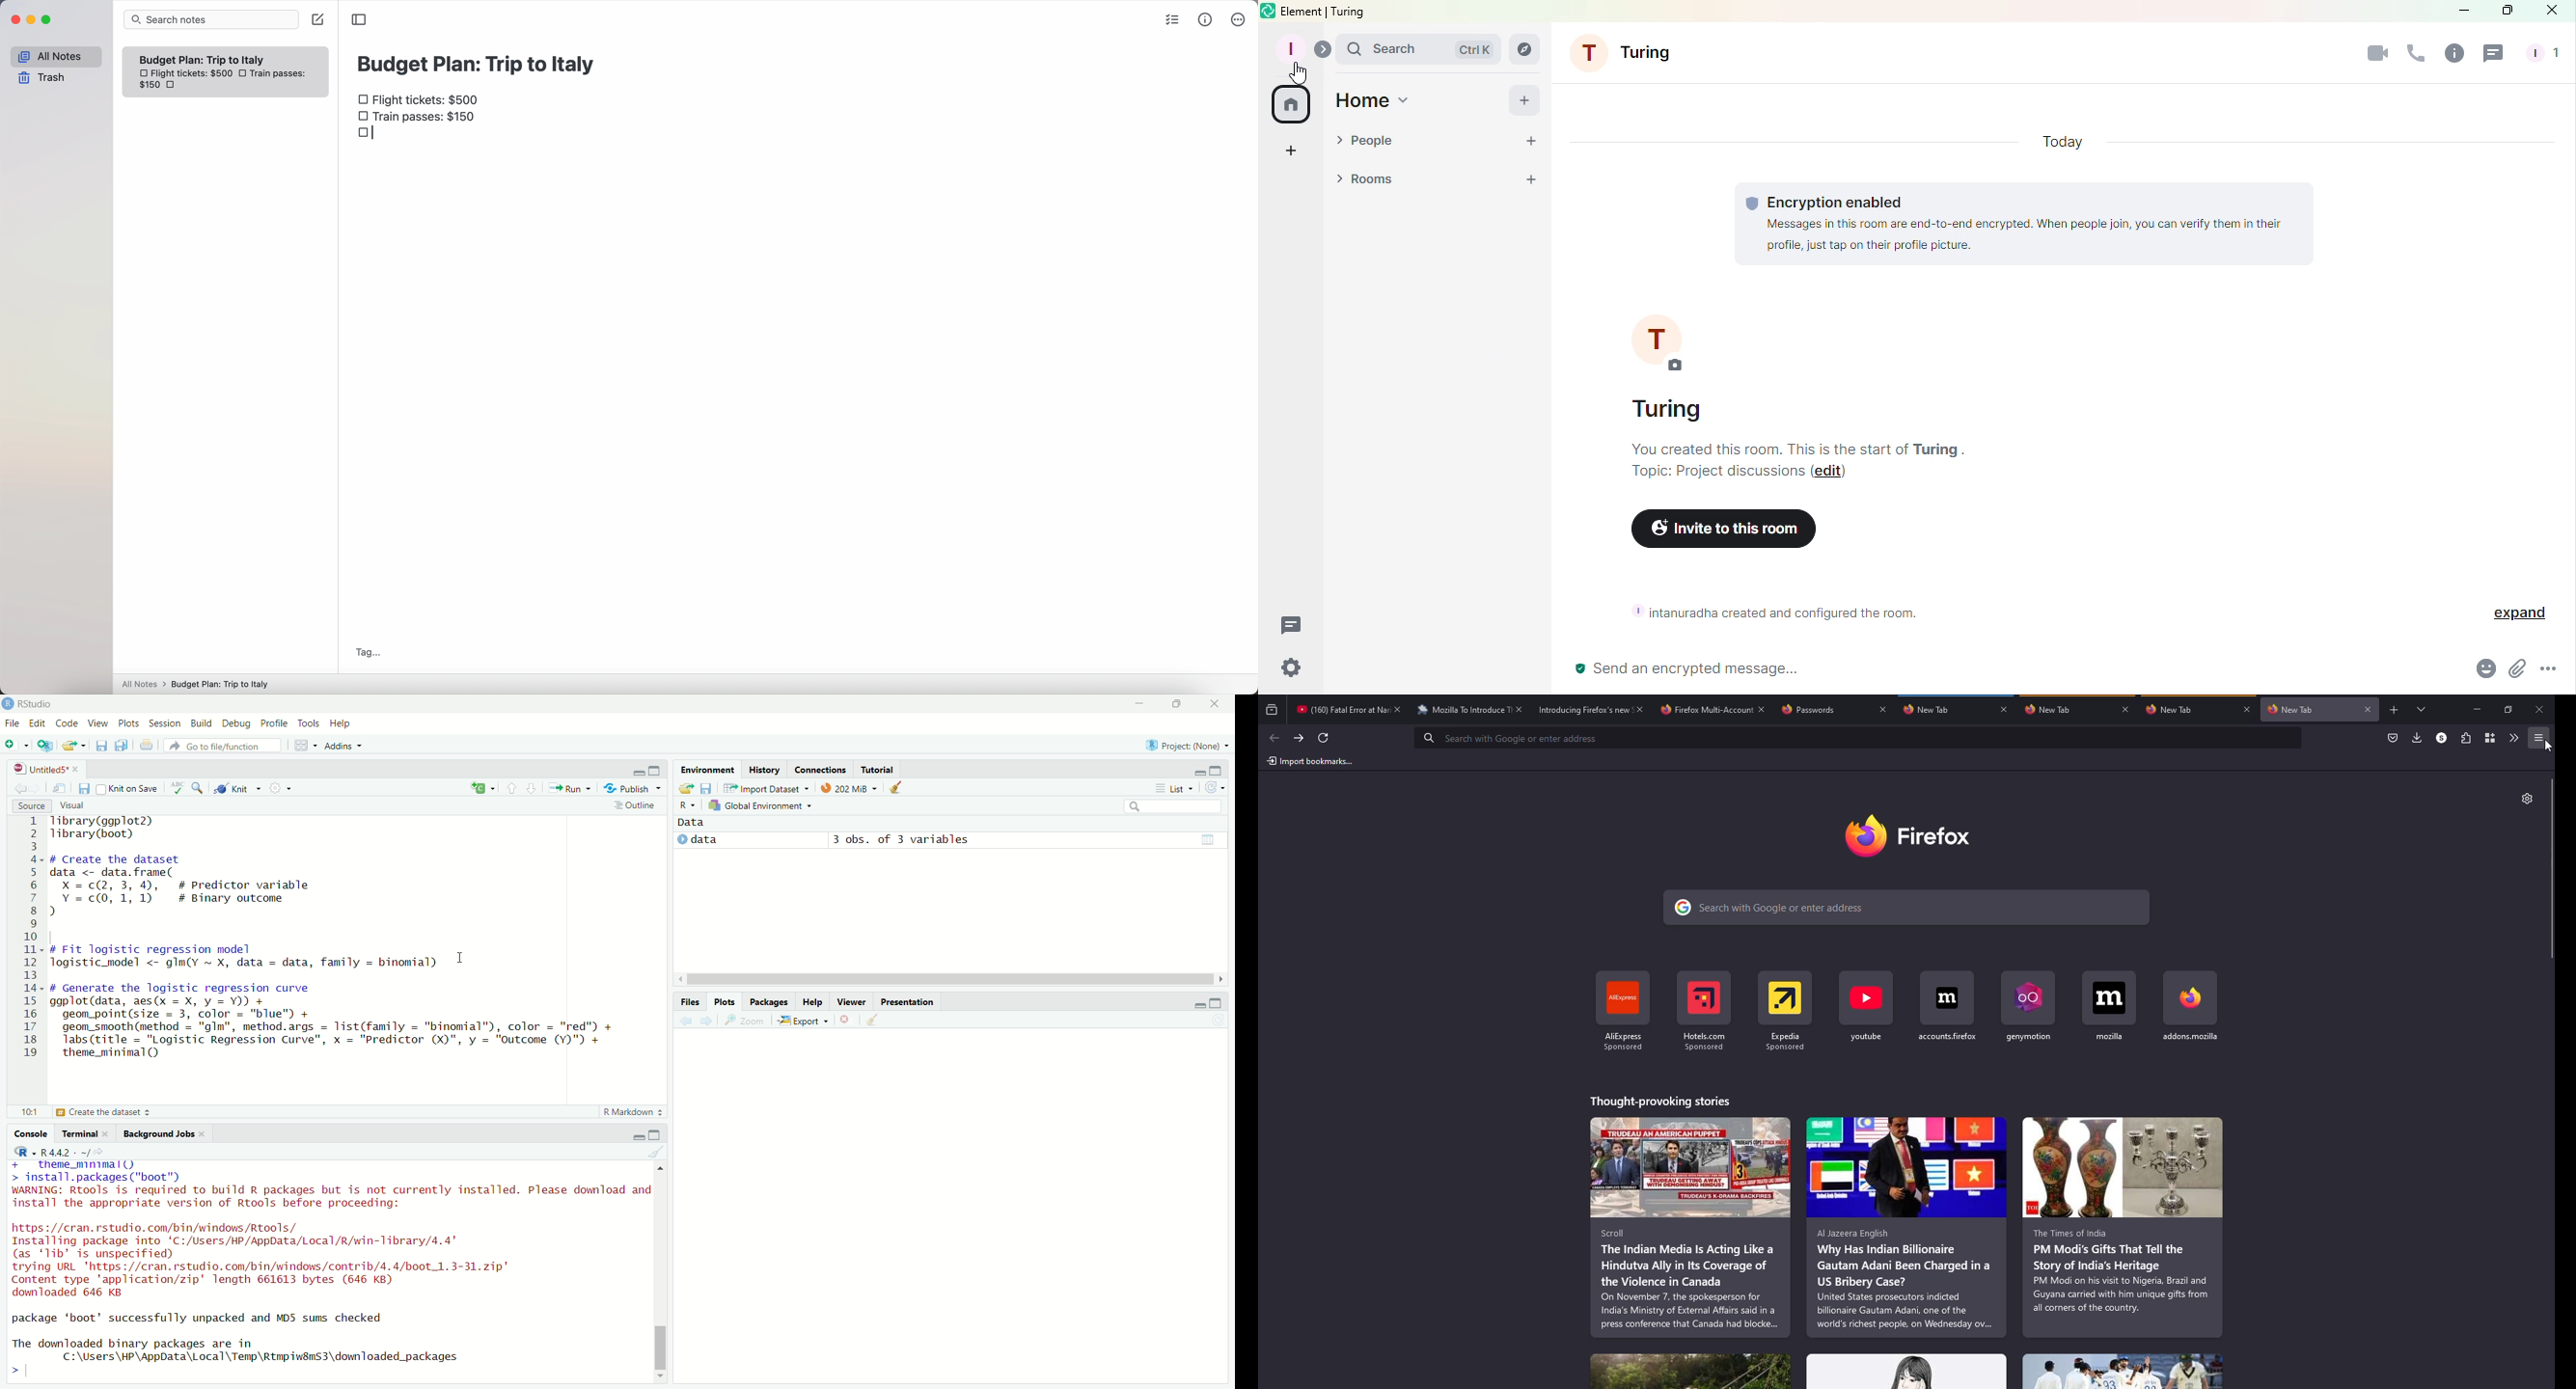 This screenshot has height=1400, width=2576. Describe the element at coordinates (13, 723) in the screenshot. I see `File` at that location.